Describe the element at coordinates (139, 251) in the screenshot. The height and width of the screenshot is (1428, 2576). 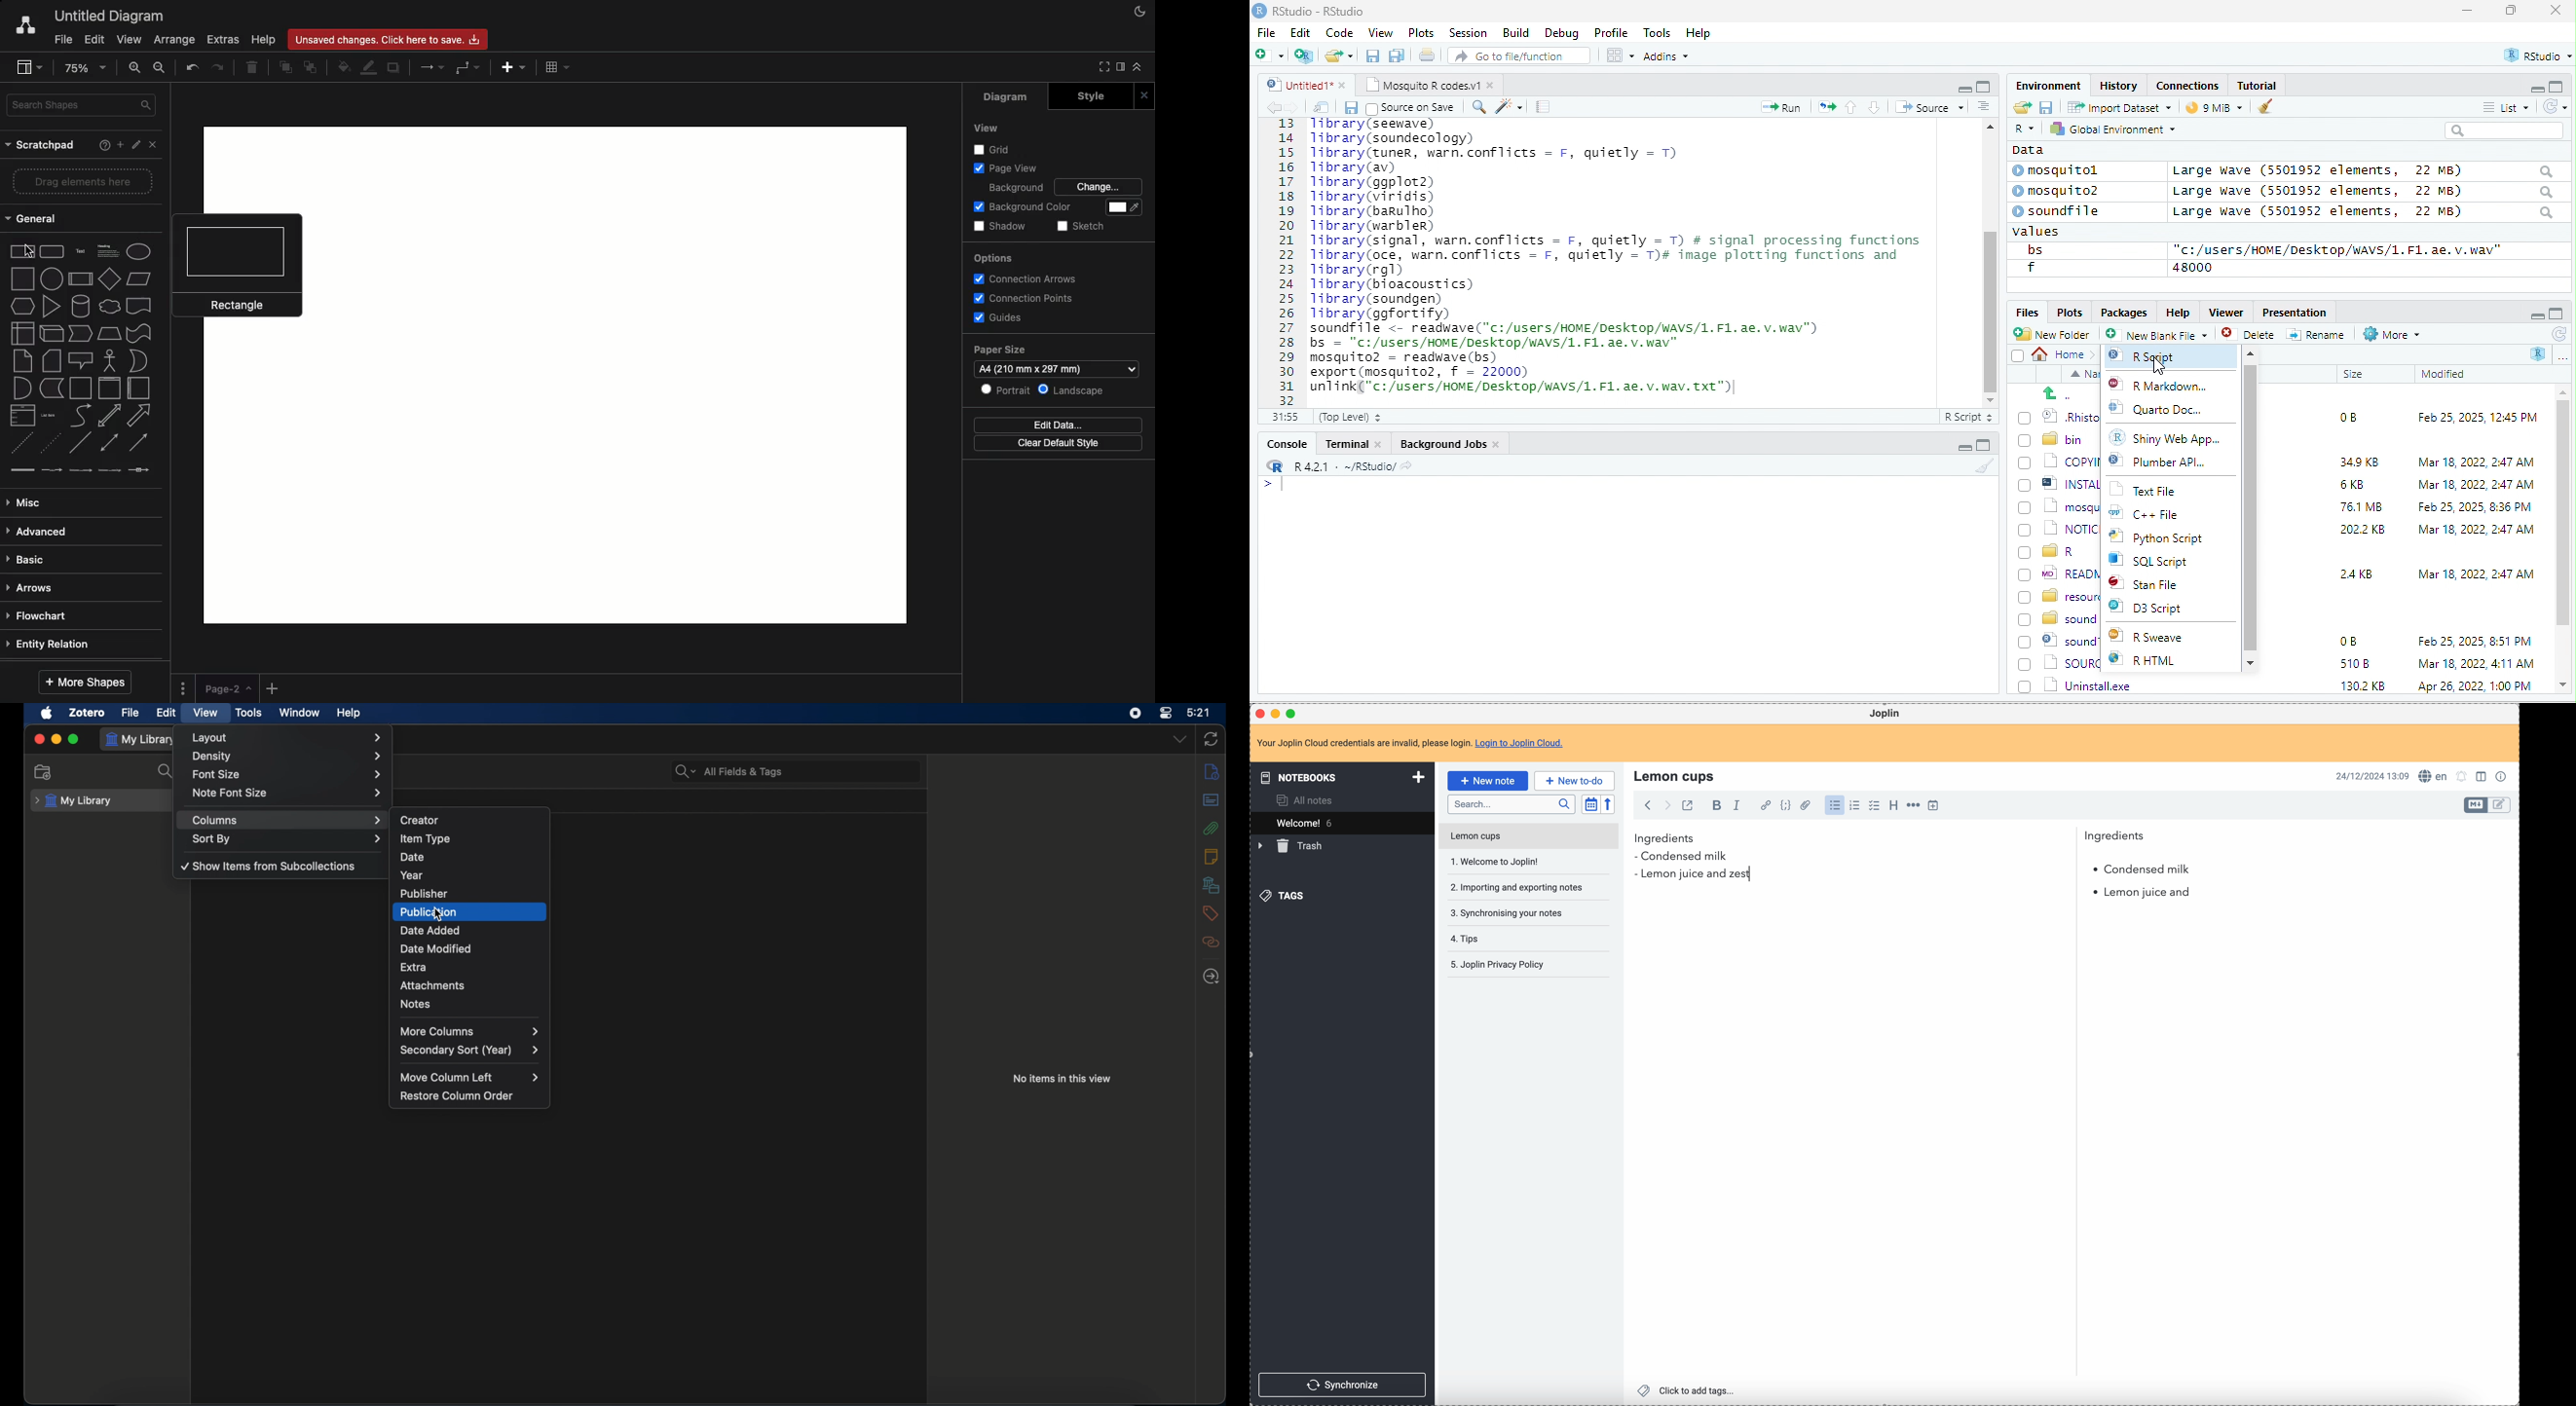
I see `Eclipse` at that location.